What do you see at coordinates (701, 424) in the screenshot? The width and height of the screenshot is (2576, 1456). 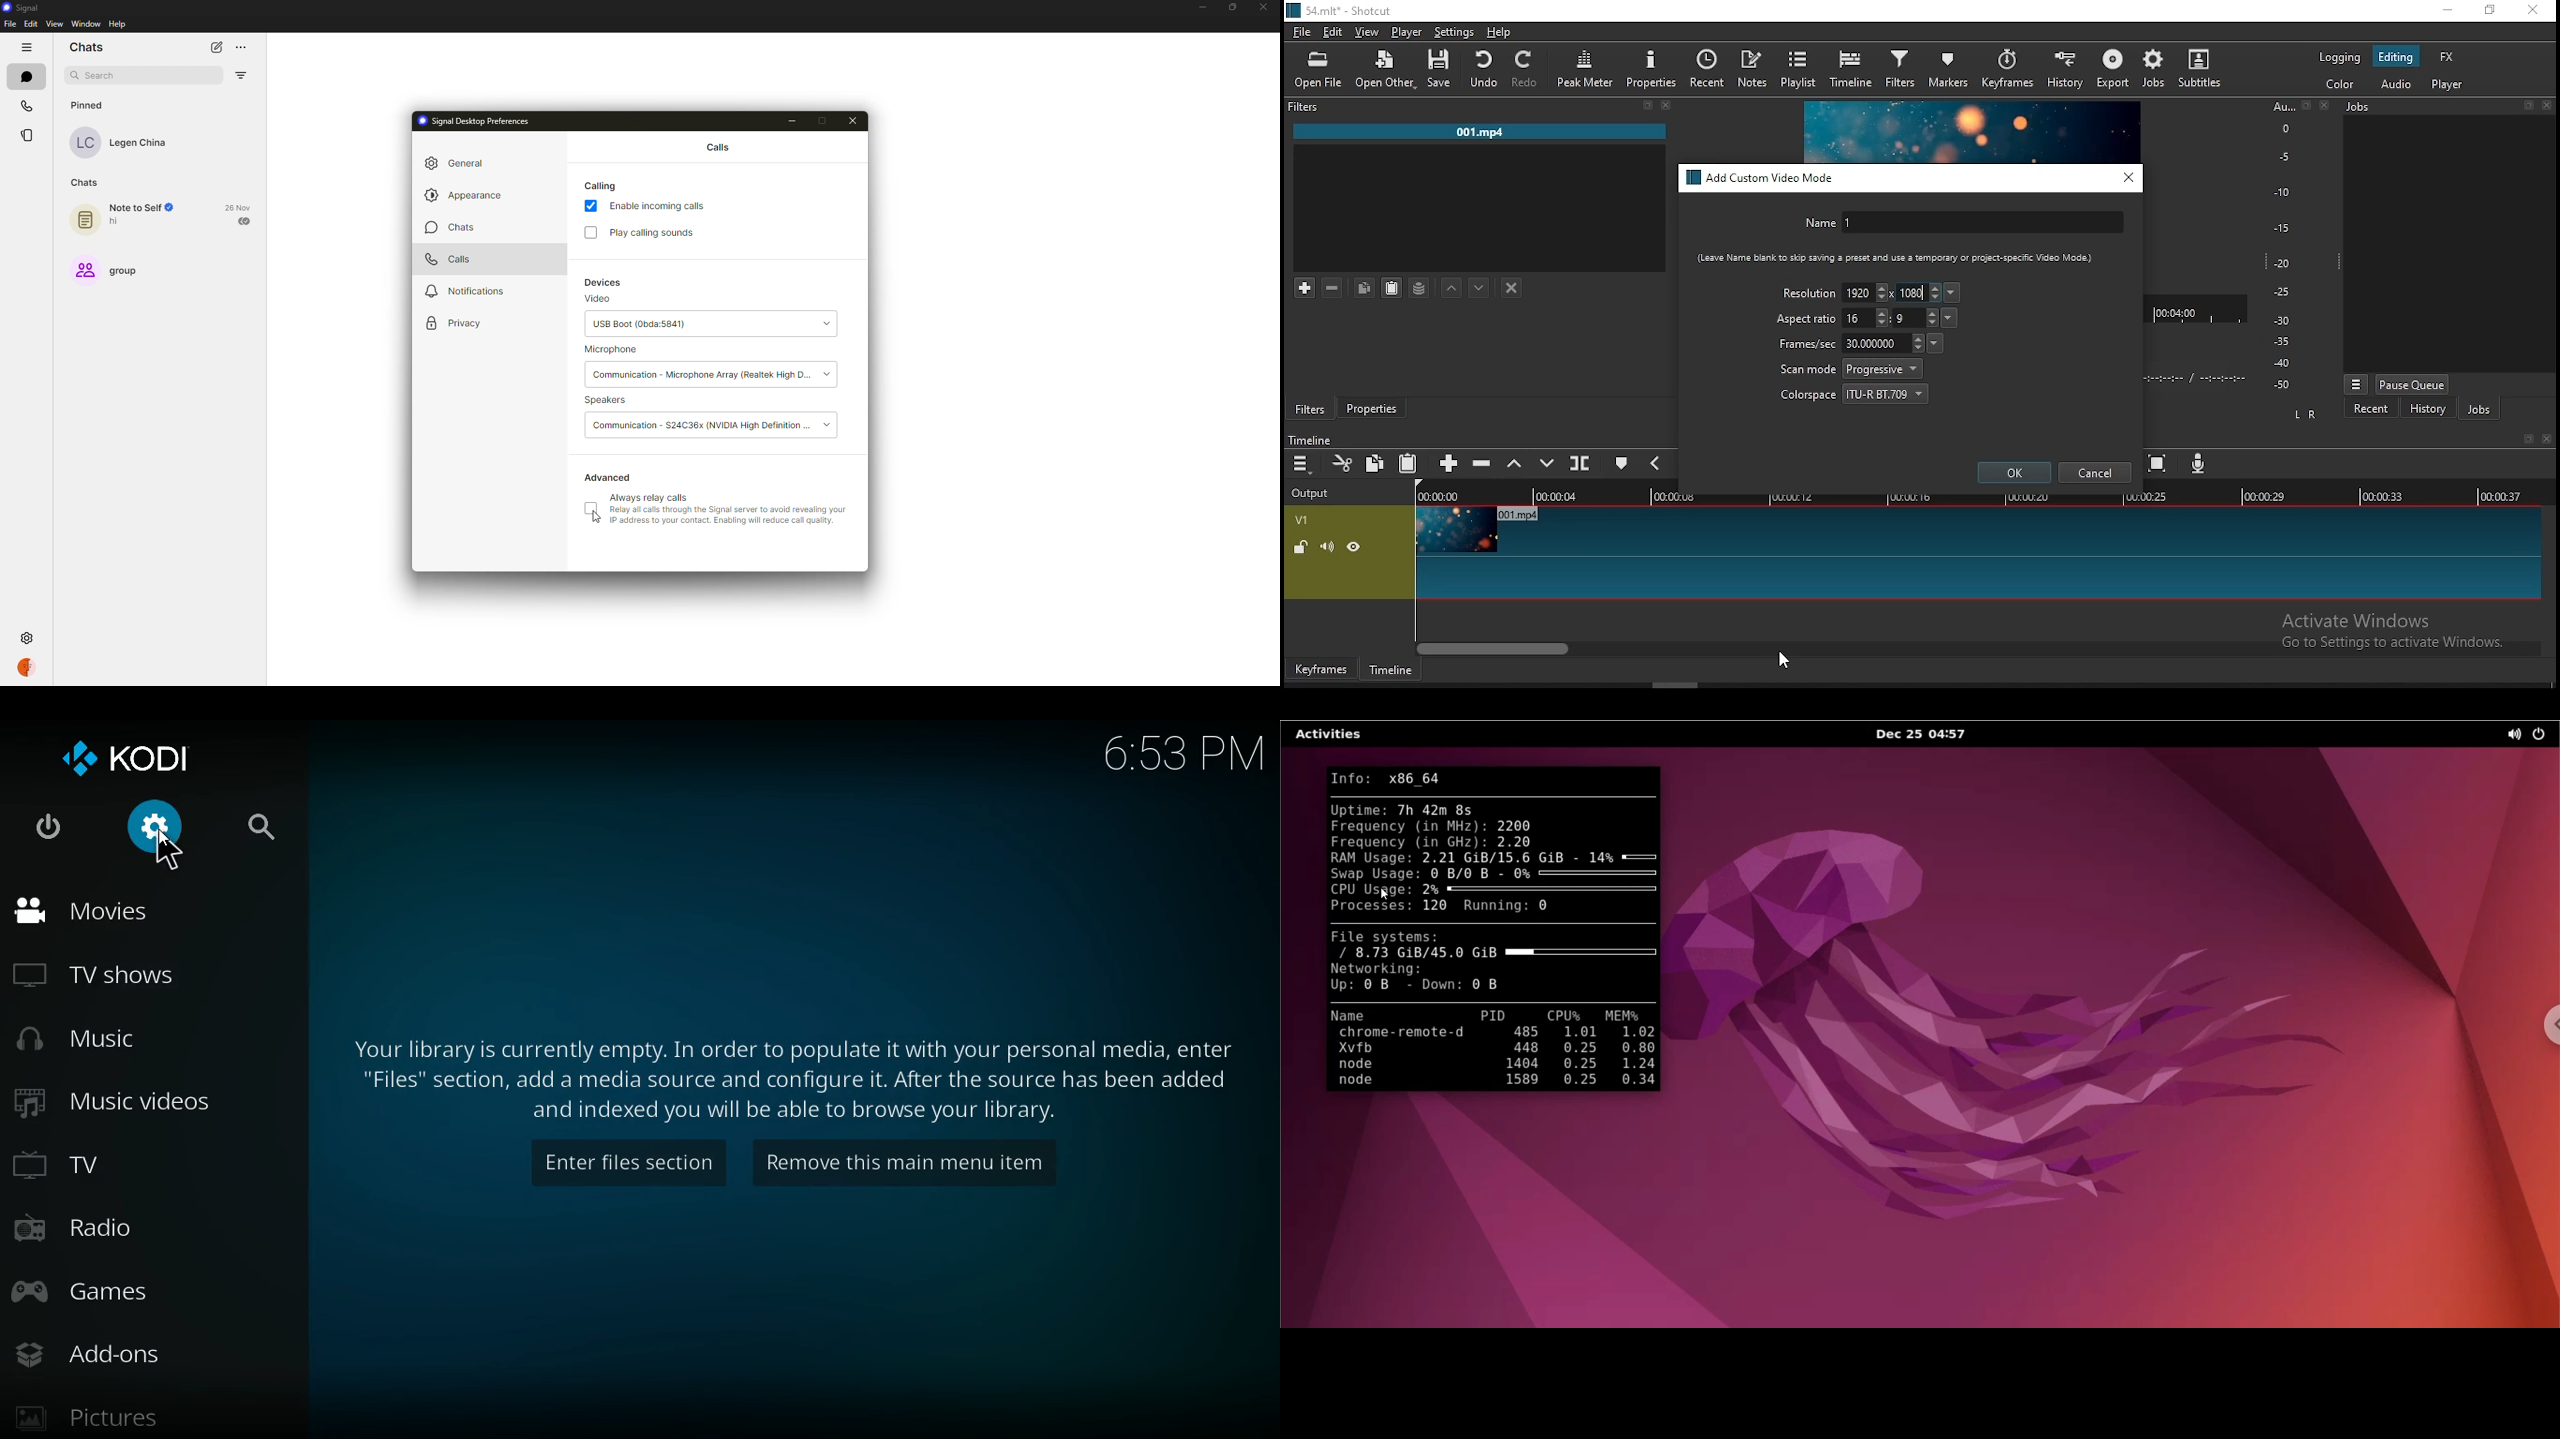 I see `| Communication - $24C36x (NVIDIA High Definition...` at bounding box center [701, 424].